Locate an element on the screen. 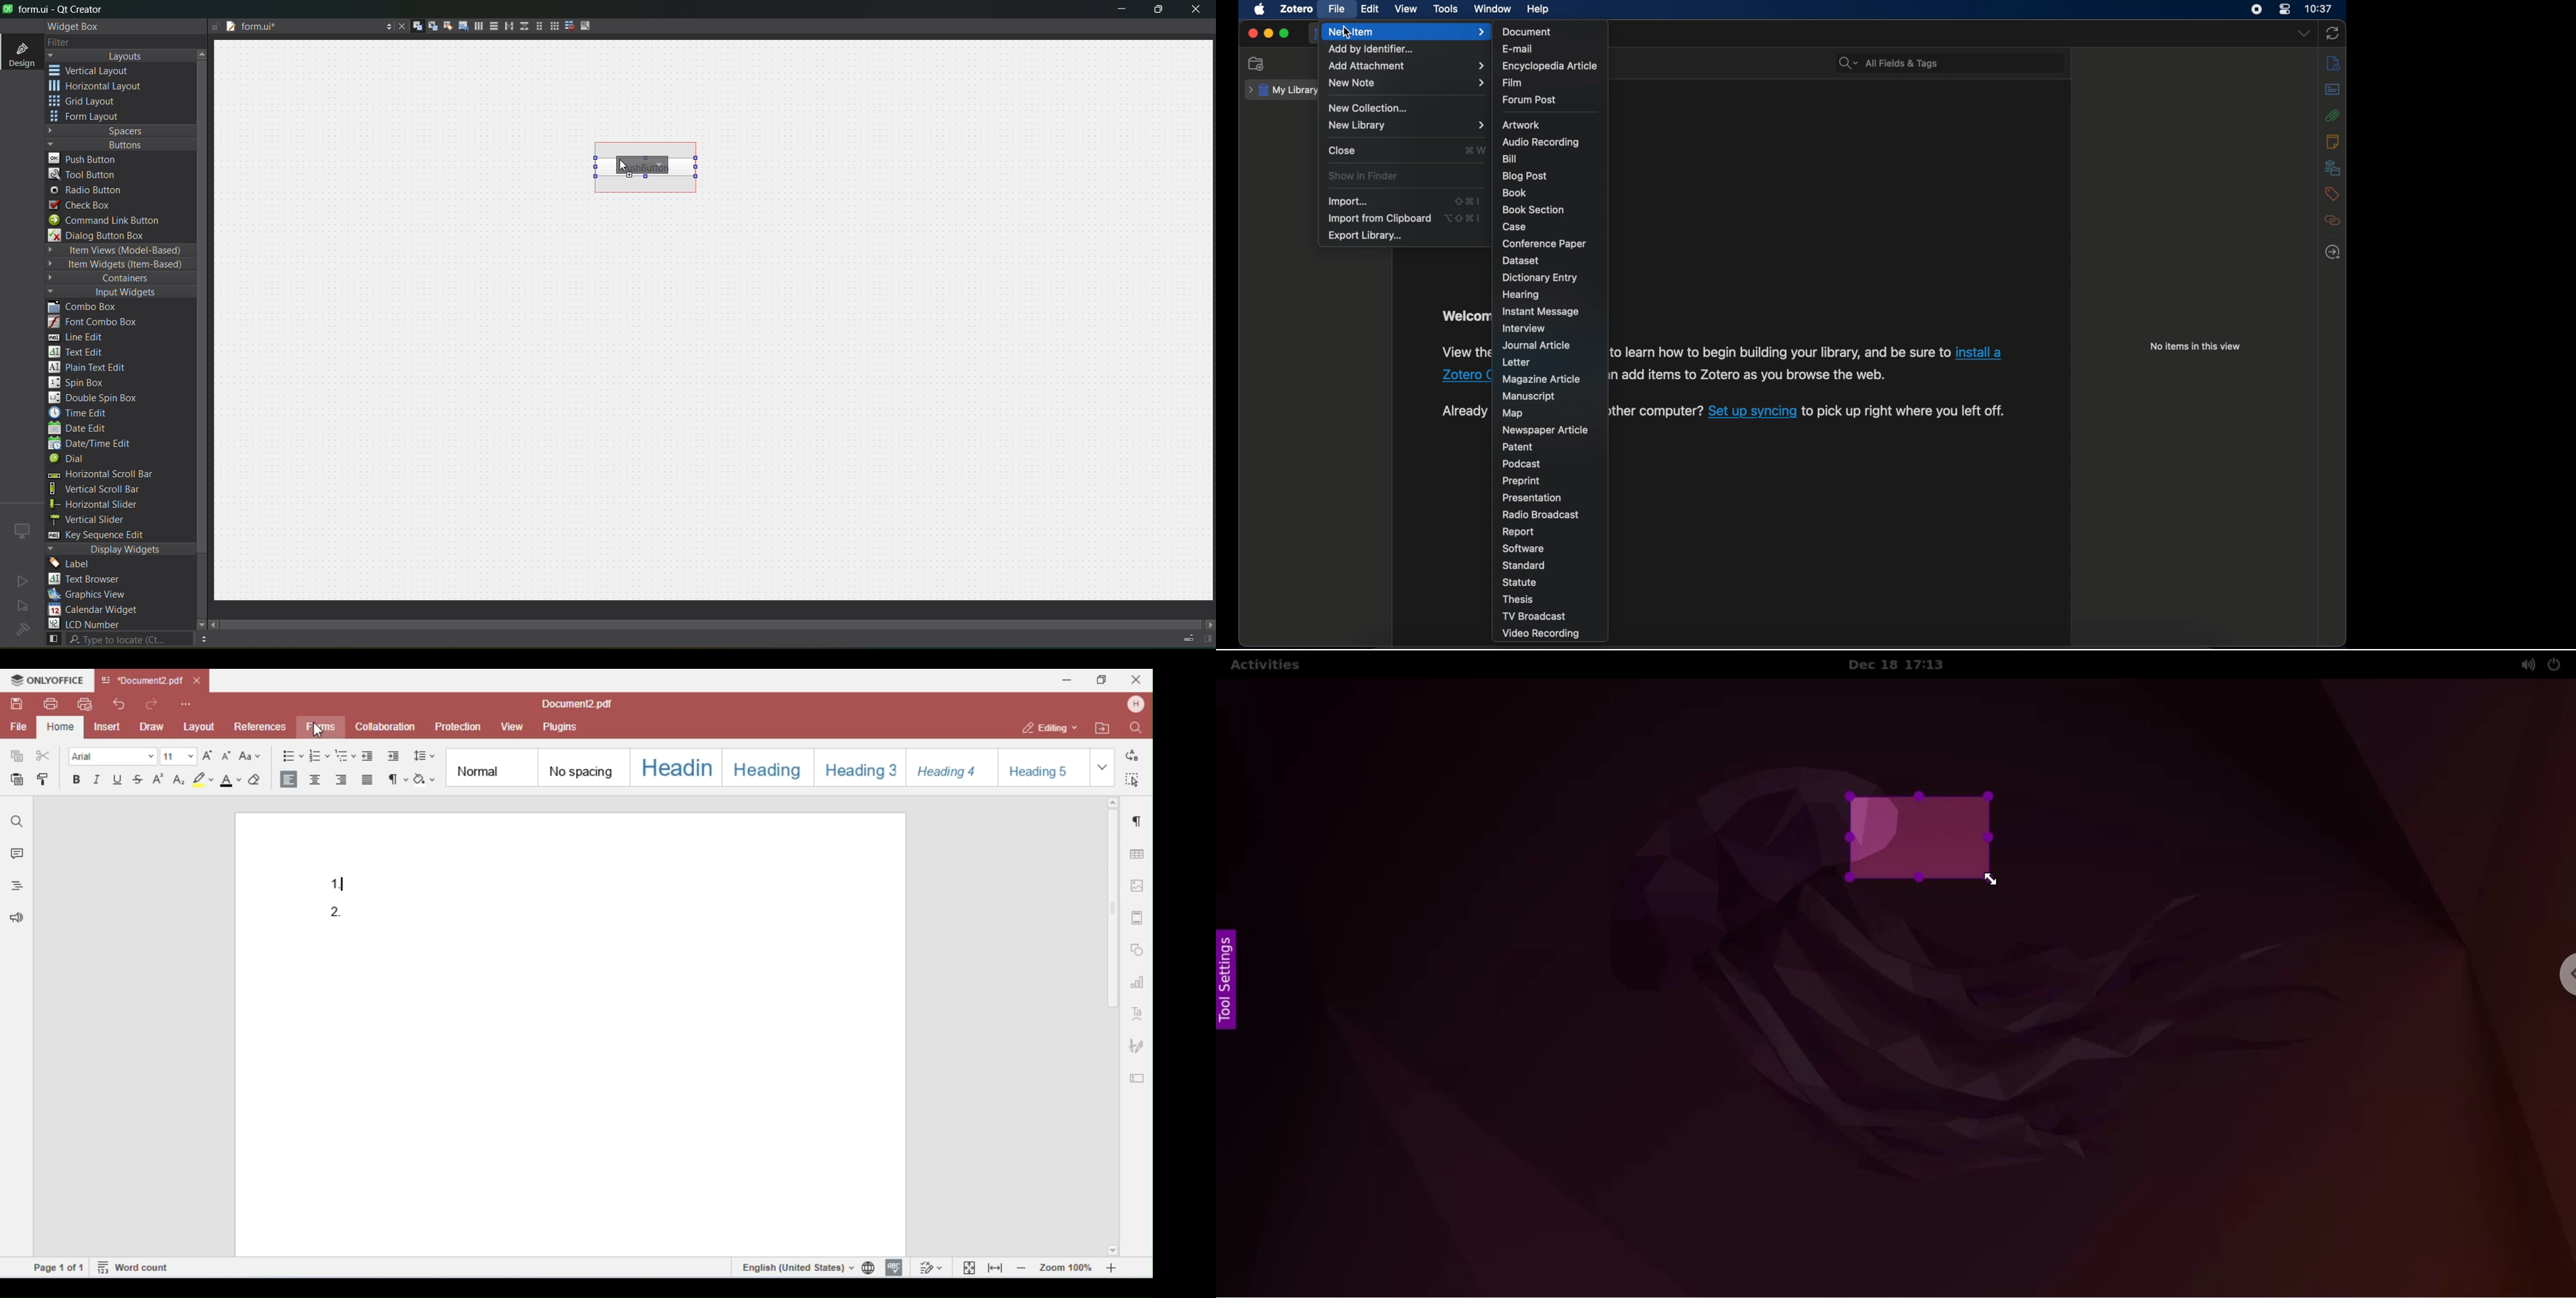 The height and width of the screenshot is (1316, 2576). minimize is located at coordinates (1268, 34).